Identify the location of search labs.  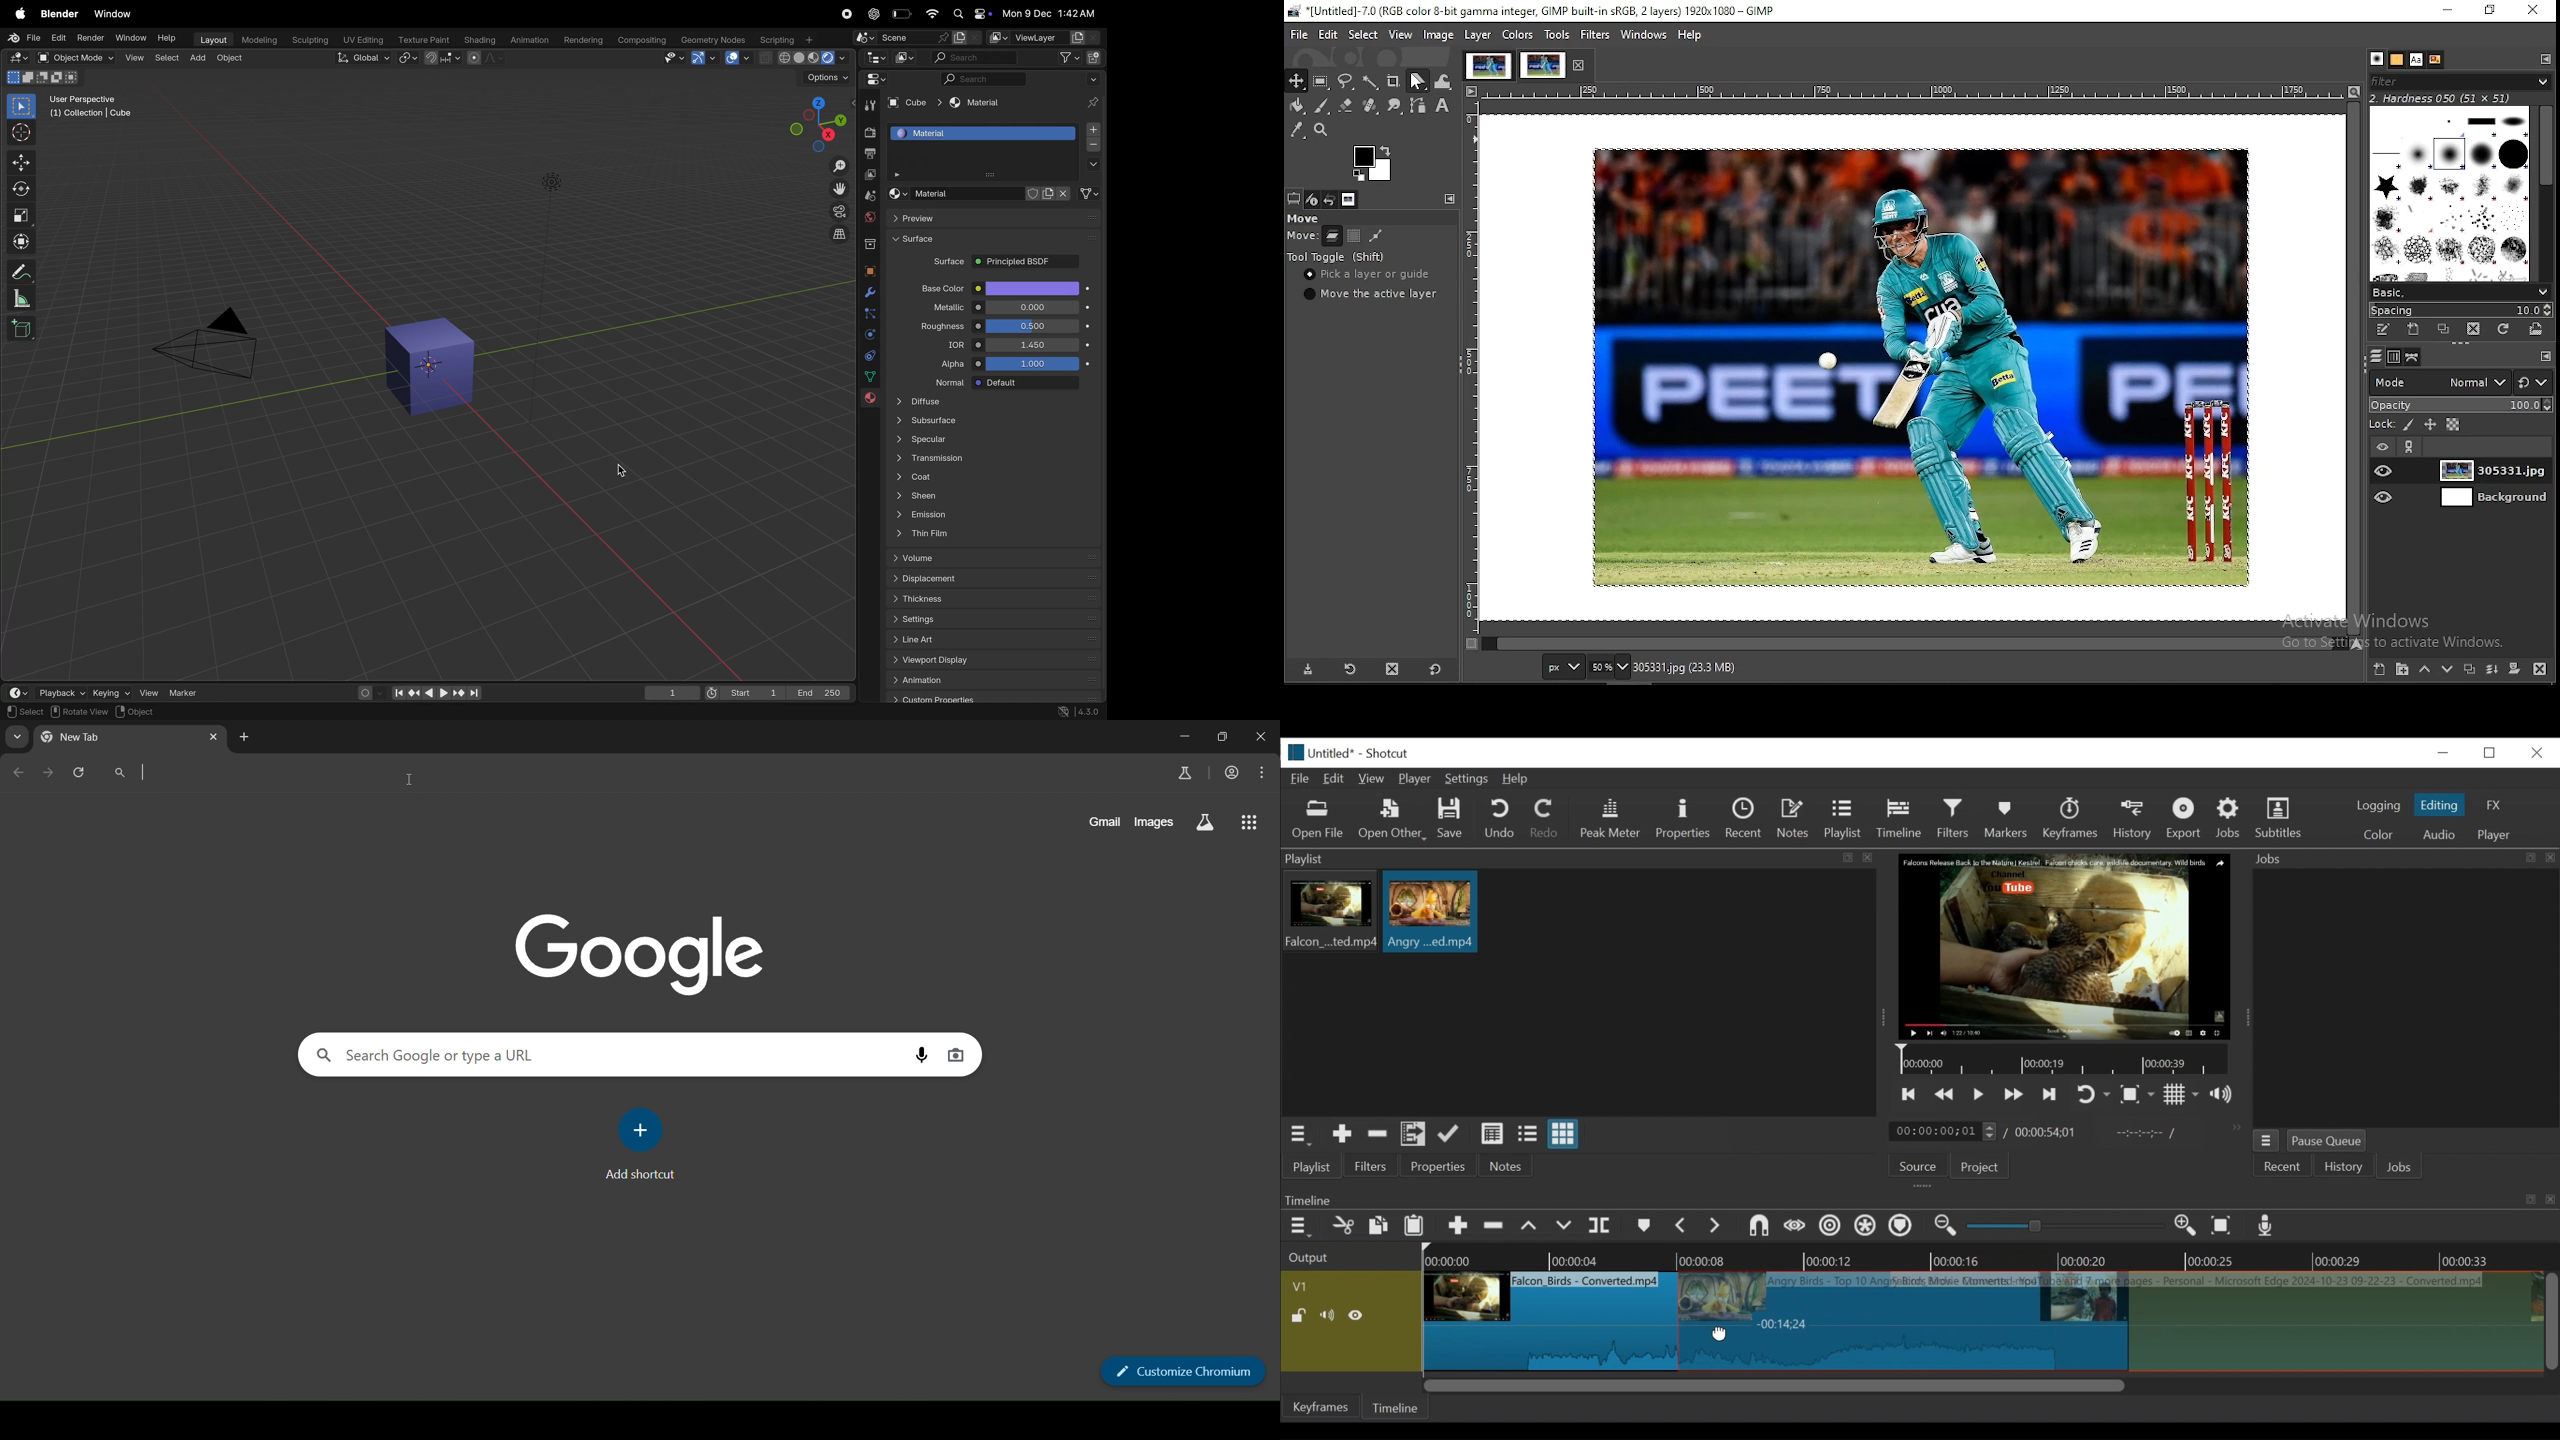
(1205, 823).